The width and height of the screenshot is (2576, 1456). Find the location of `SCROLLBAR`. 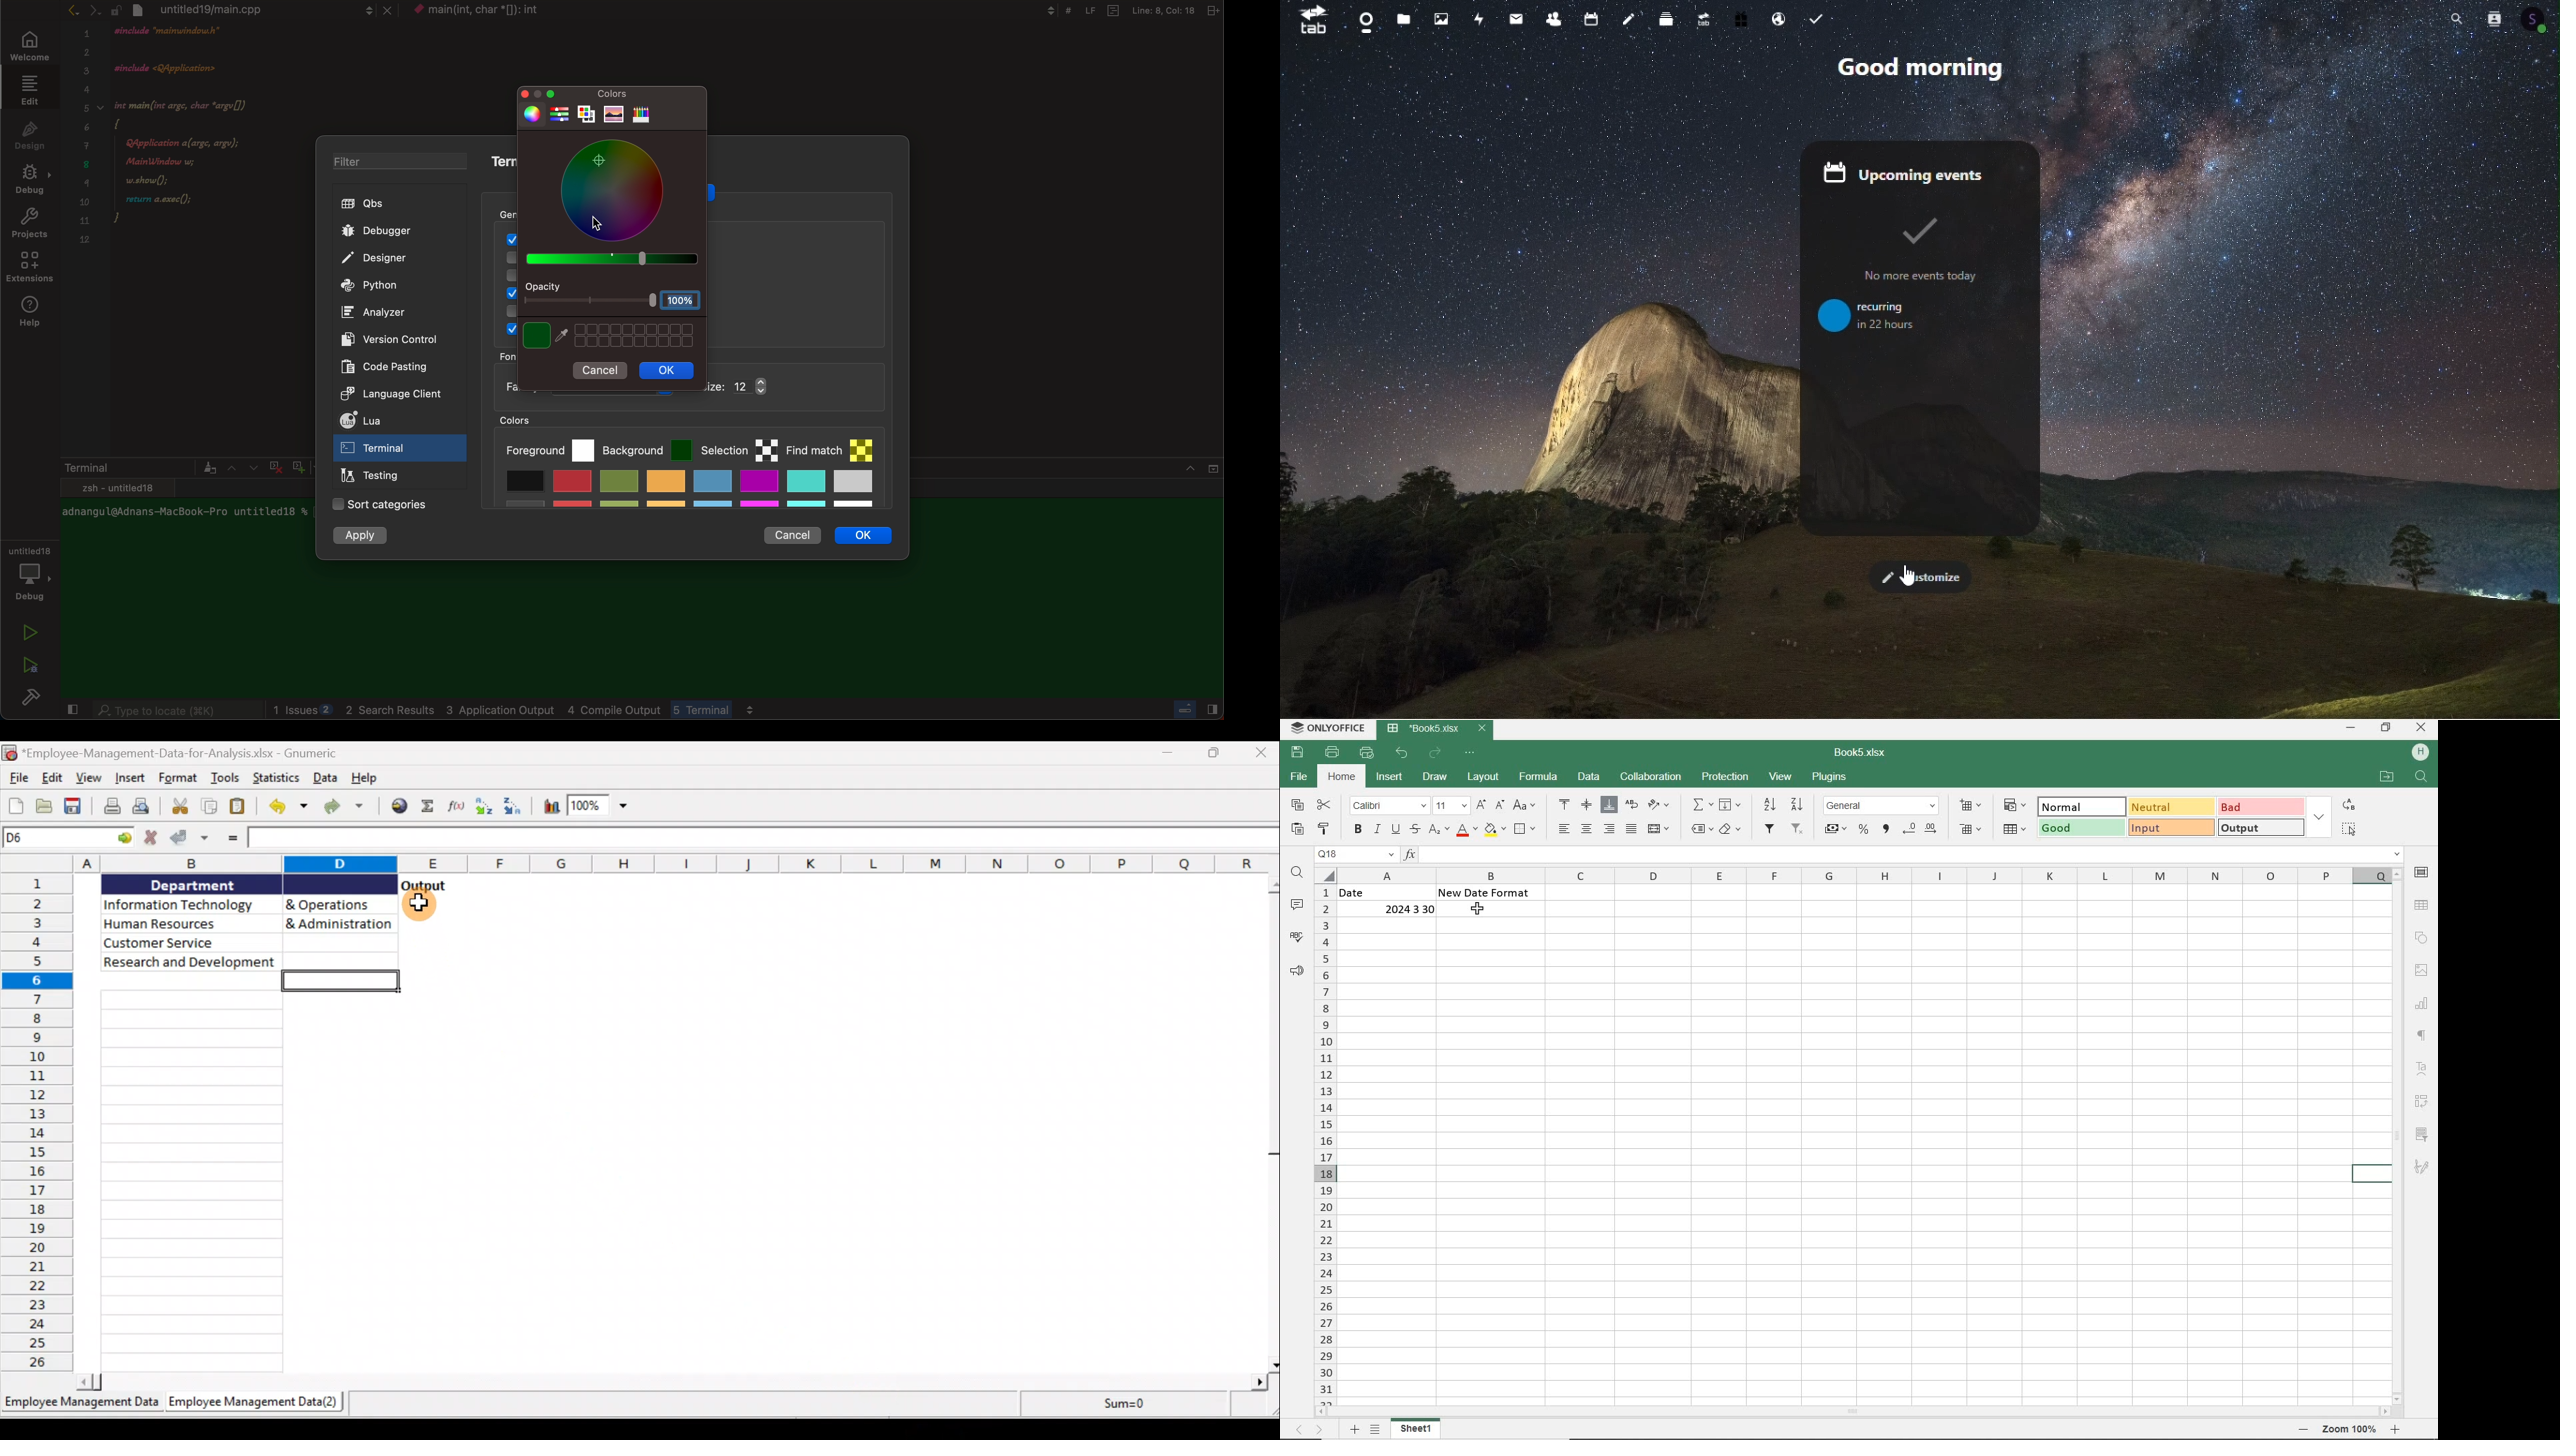

SCROLLBAR is located at coordinates (2400, 1134).